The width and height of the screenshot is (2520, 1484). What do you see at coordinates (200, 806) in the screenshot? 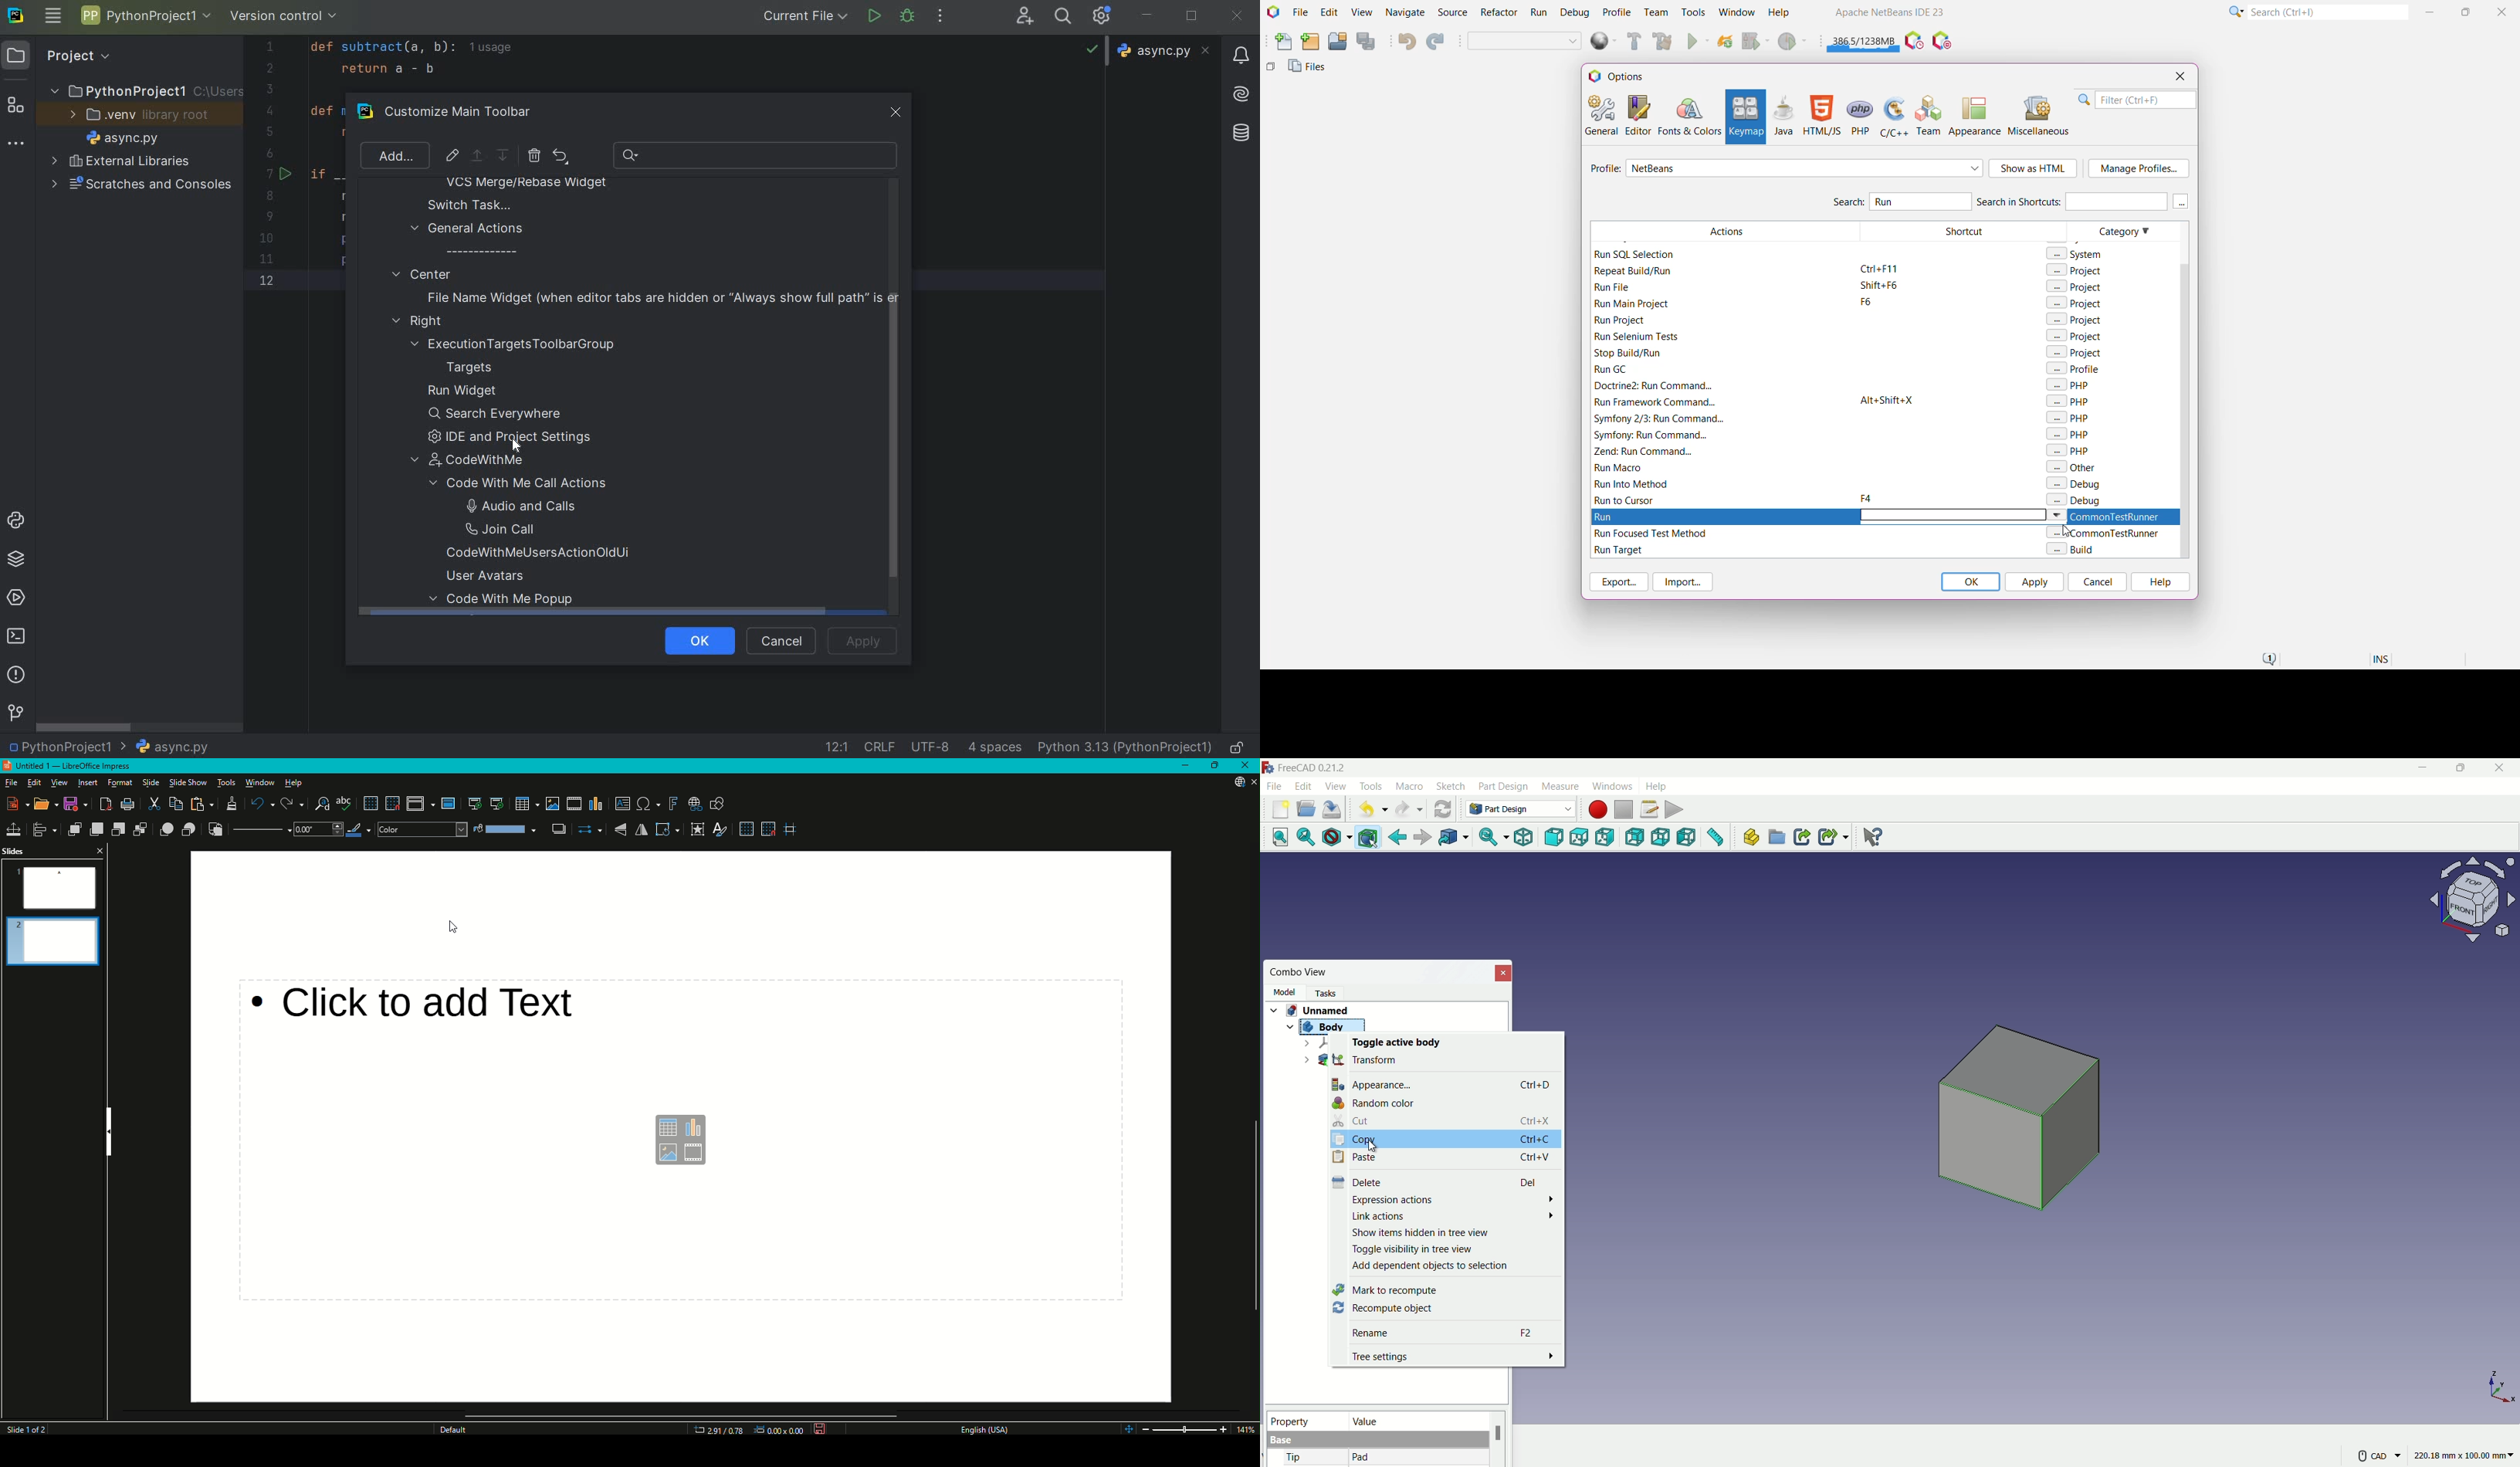
I see `Paste` at bounding box center [200, 806].